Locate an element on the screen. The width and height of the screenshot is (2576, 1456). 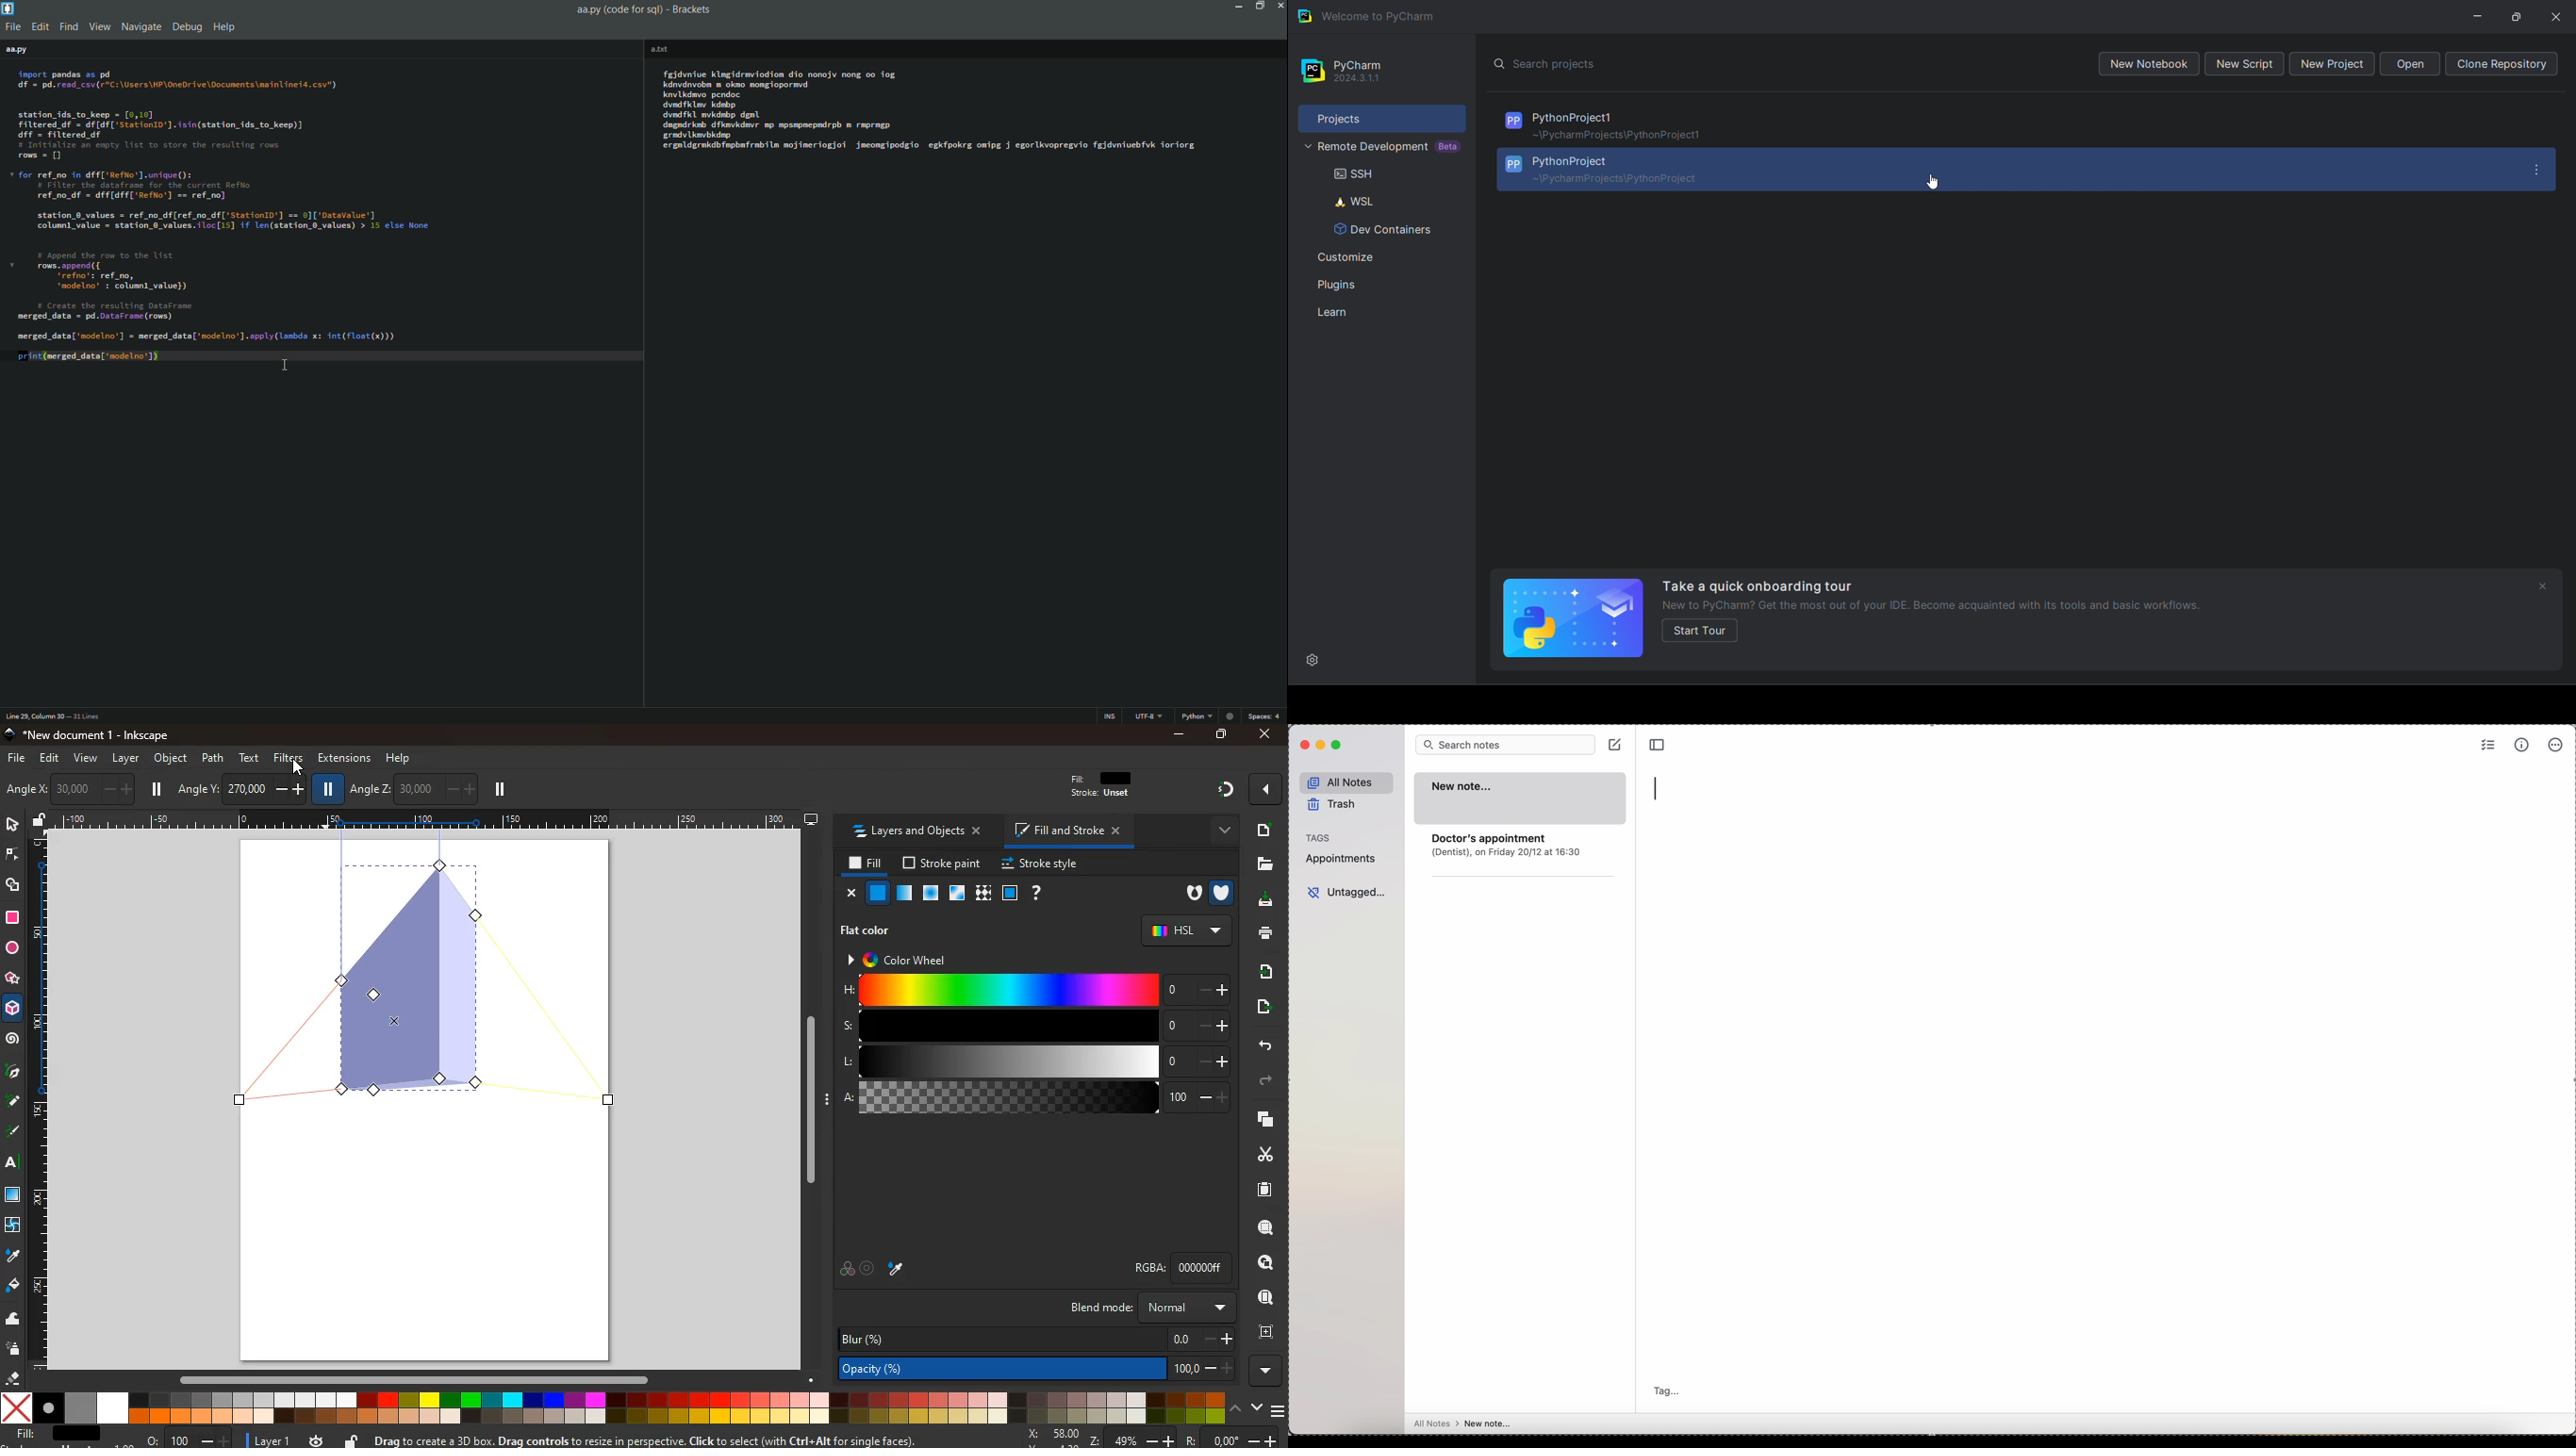
close is located at coordinates (851, 894).